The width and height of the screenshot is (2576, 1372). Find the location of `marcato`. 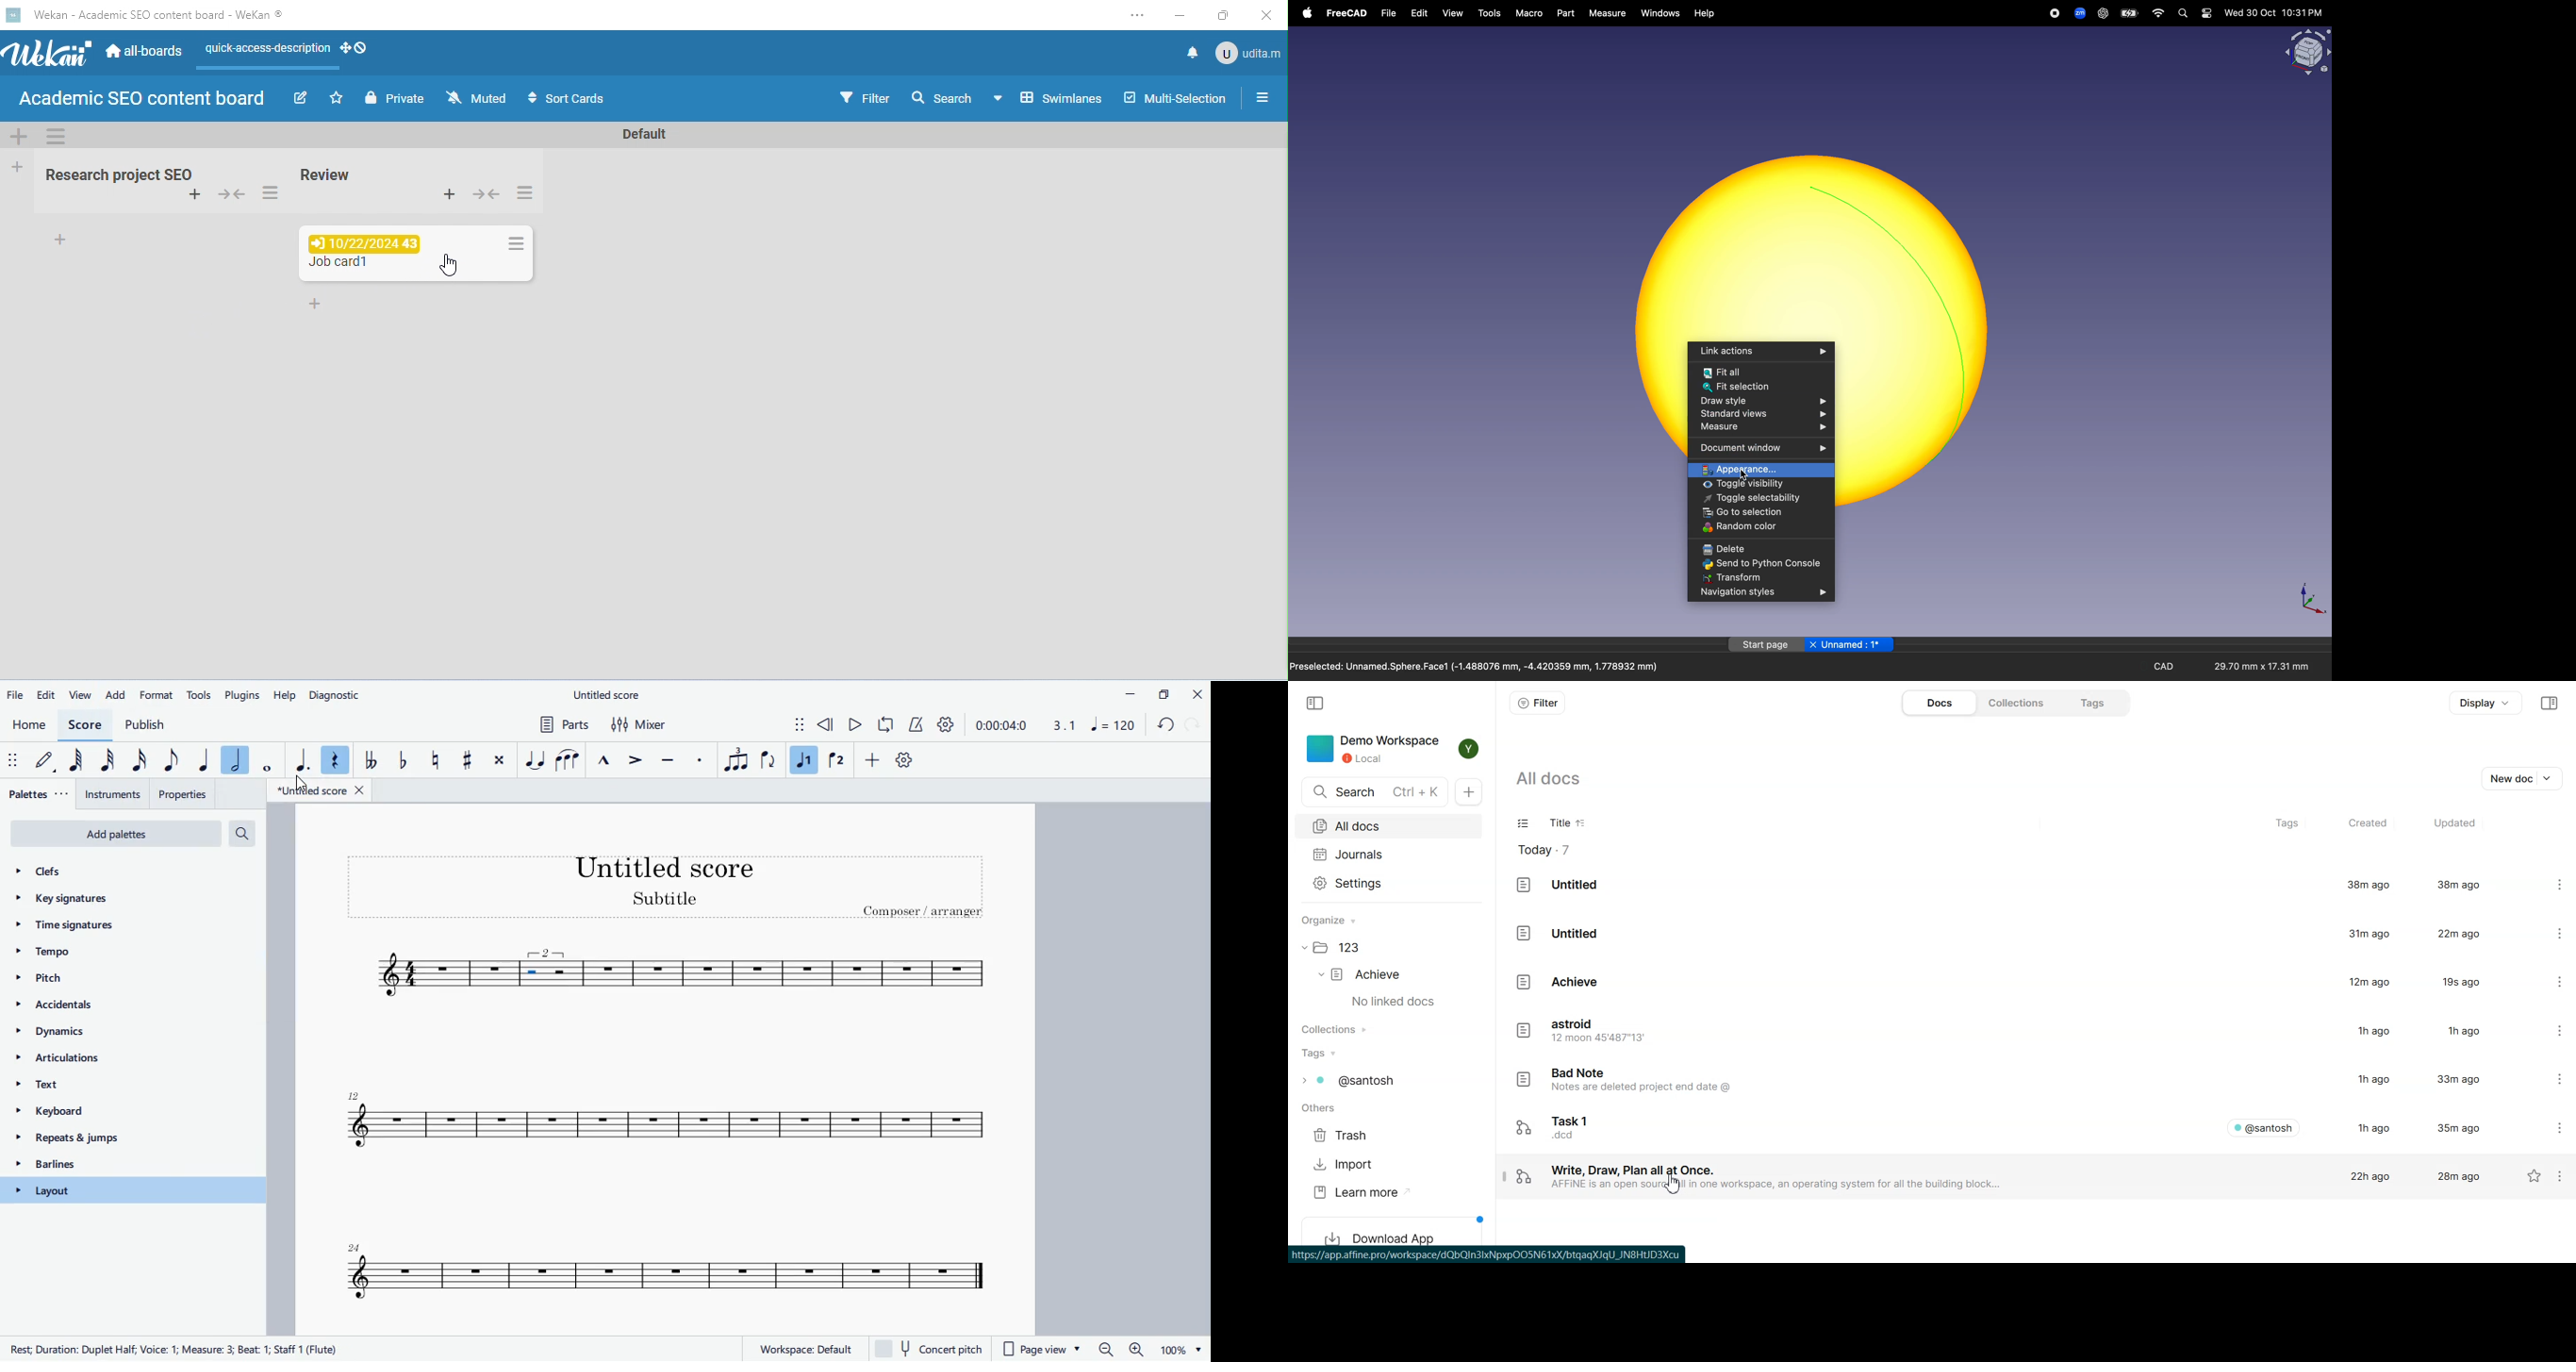

marcato is located at coordinates (607, 758).